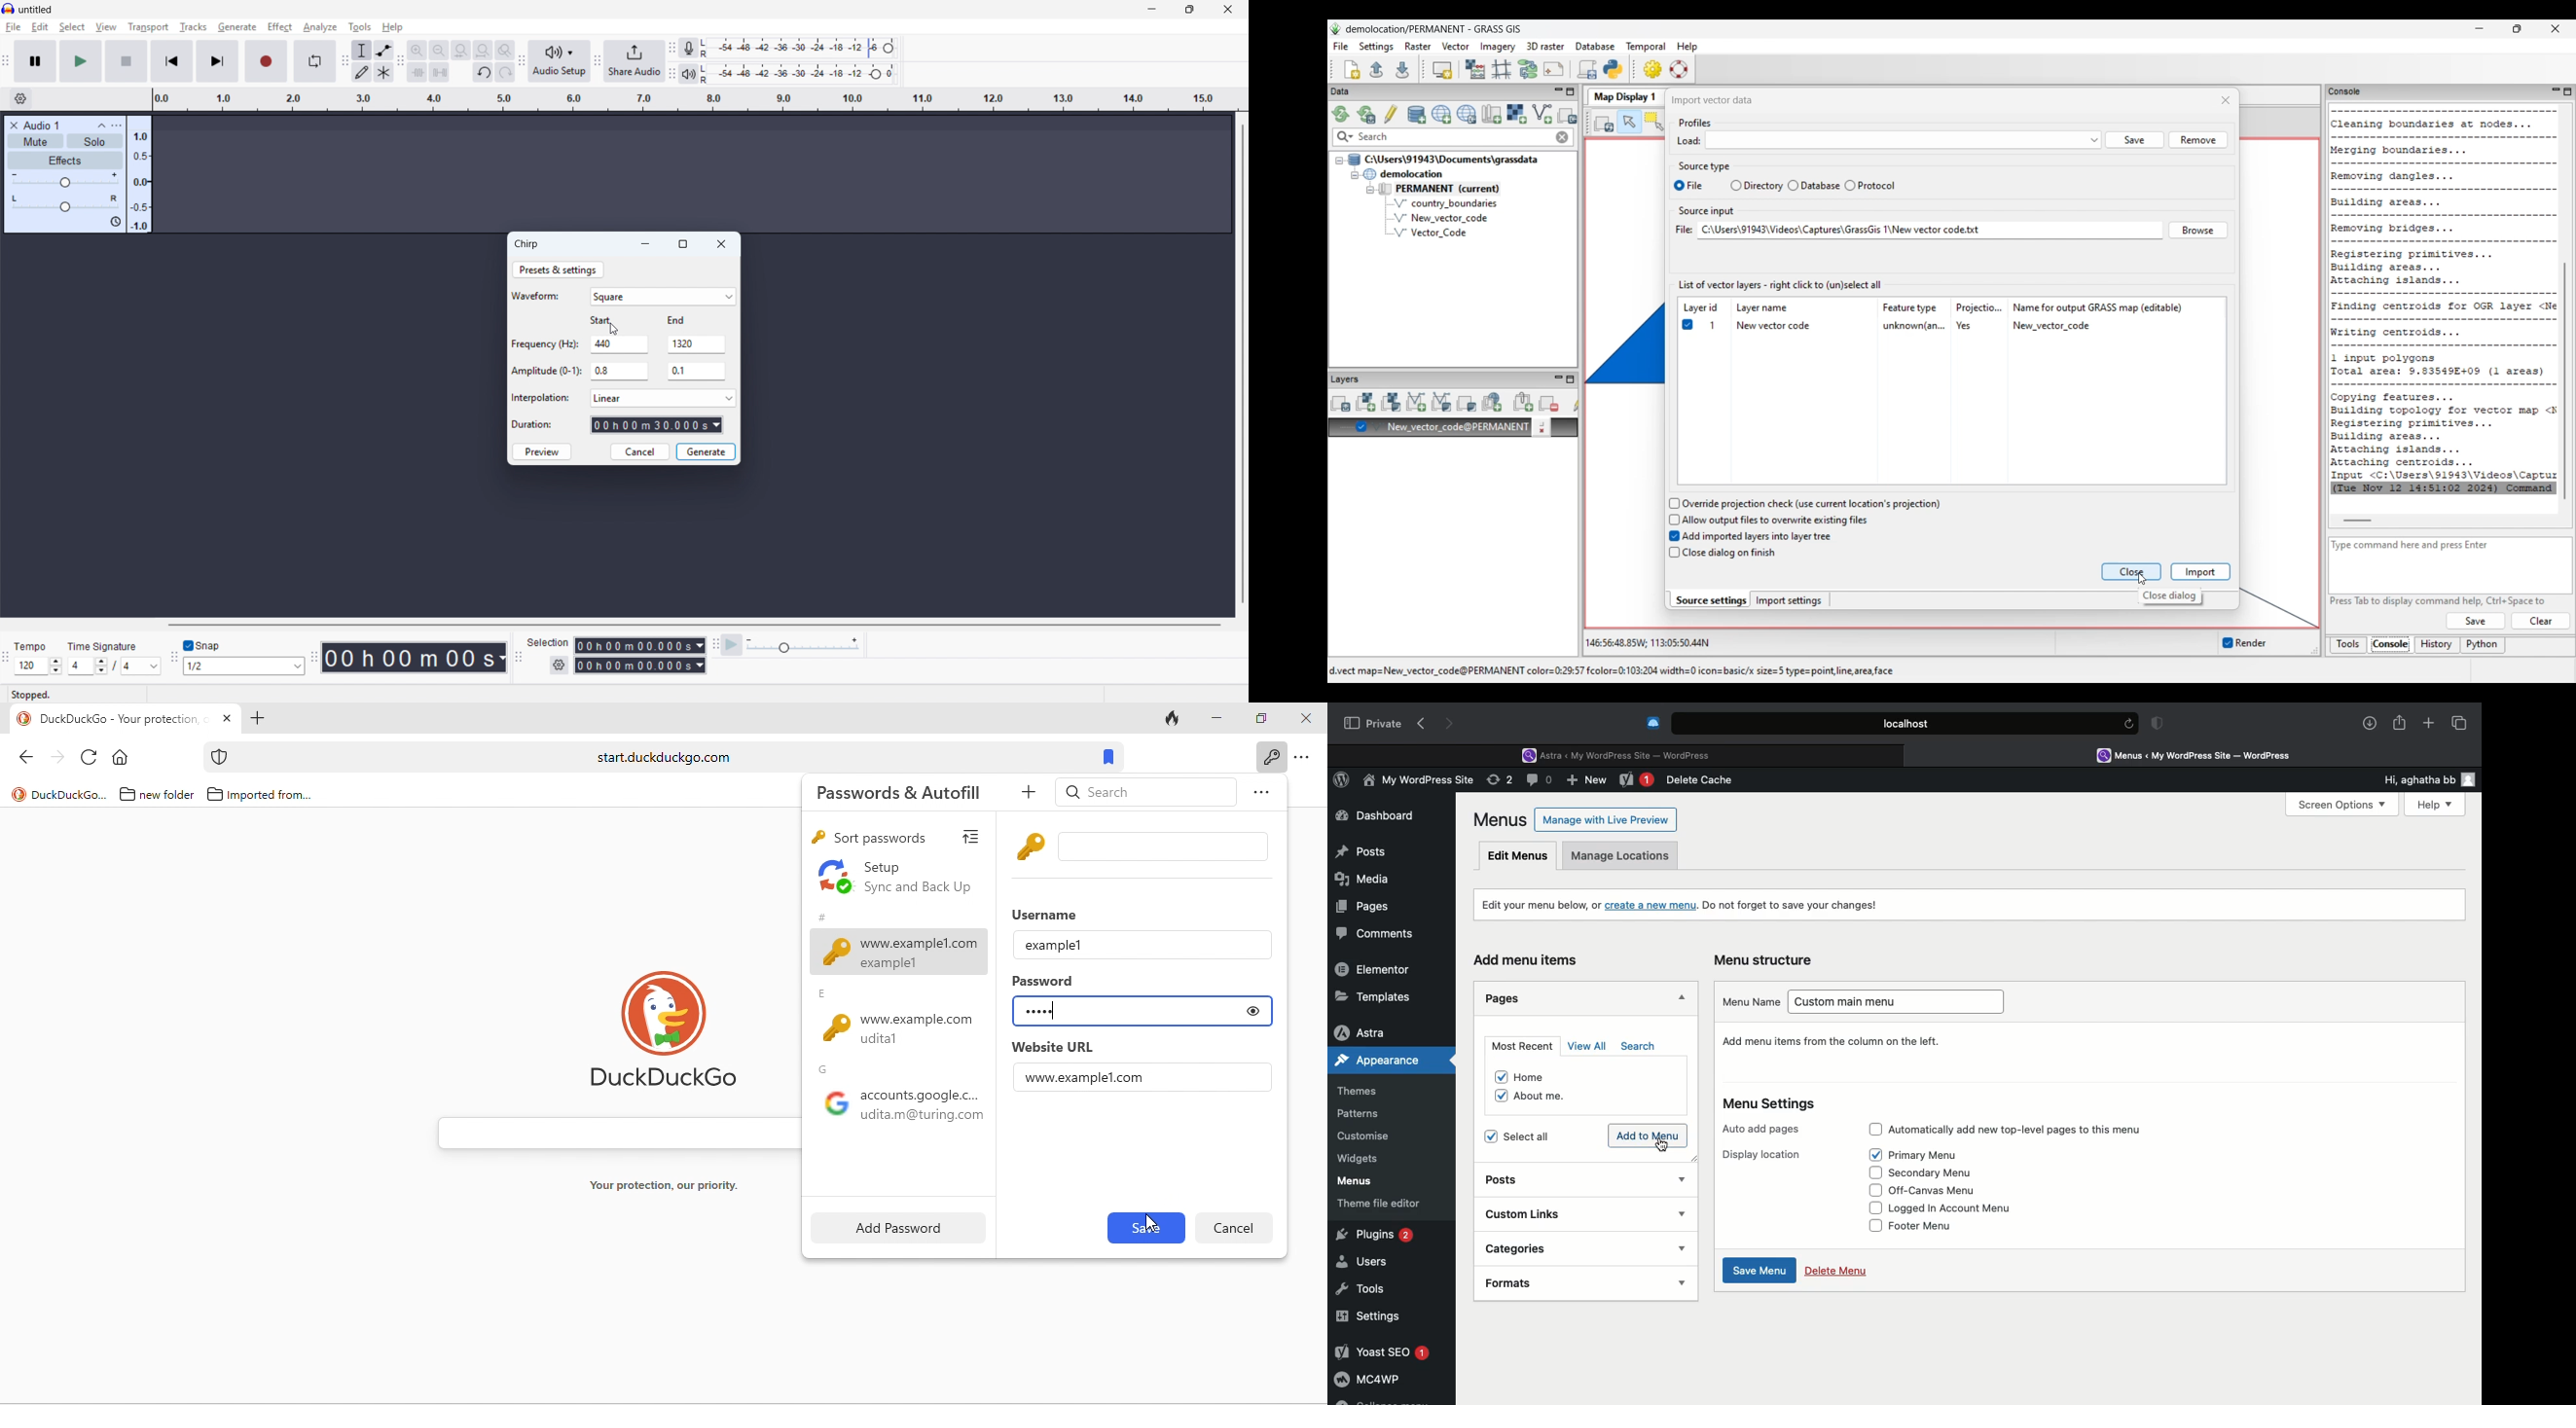 This screenshot has height=1428, width=2576. Describe the element at coordinates (126, 61) in the screenshot. I see `stop ` at that location.